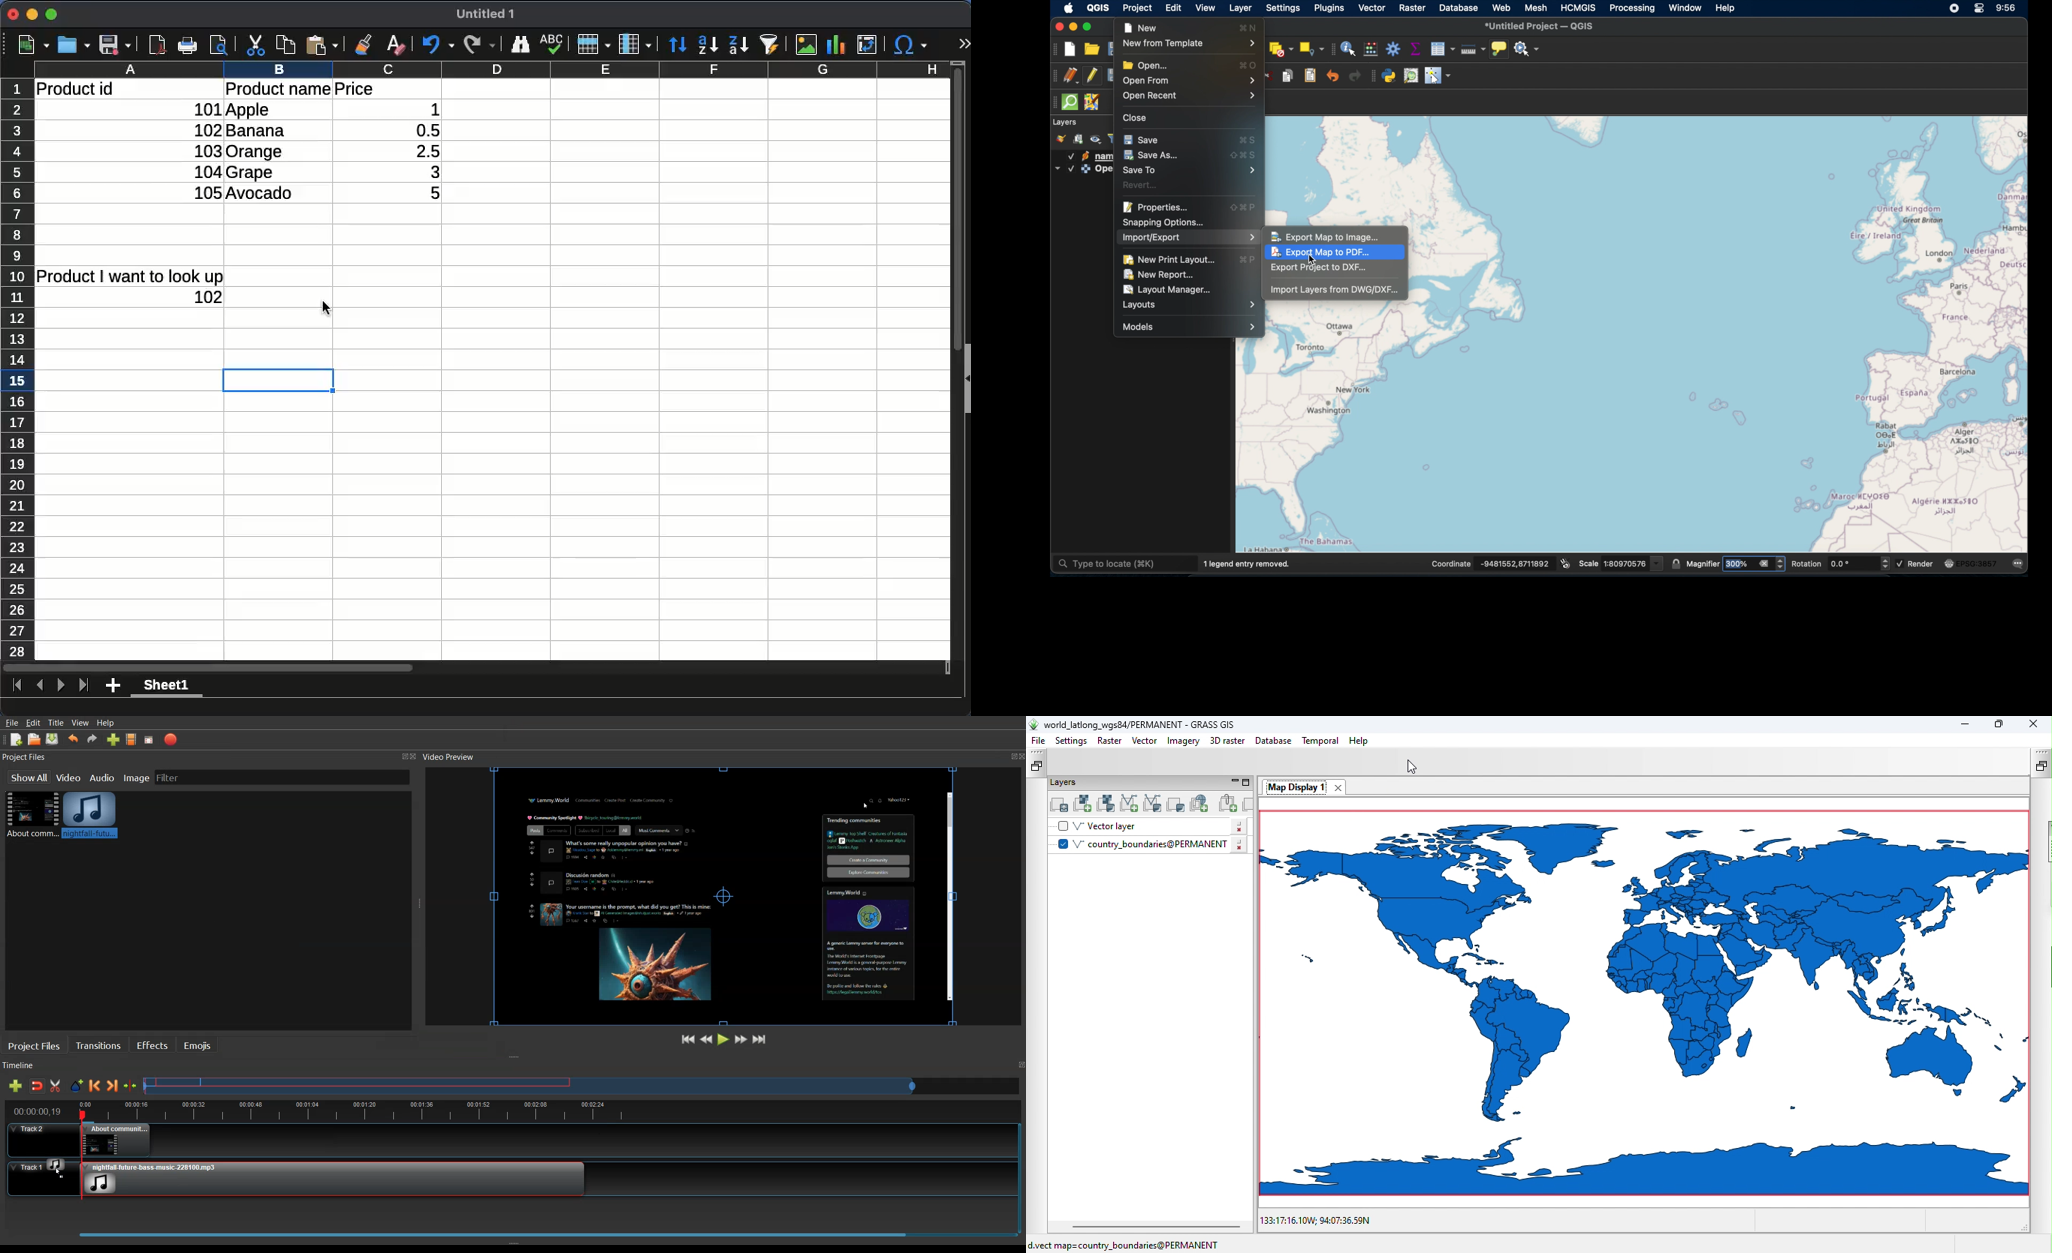 The image size is (2072, 1260). I want to click on Effects, so click(152, 1044).